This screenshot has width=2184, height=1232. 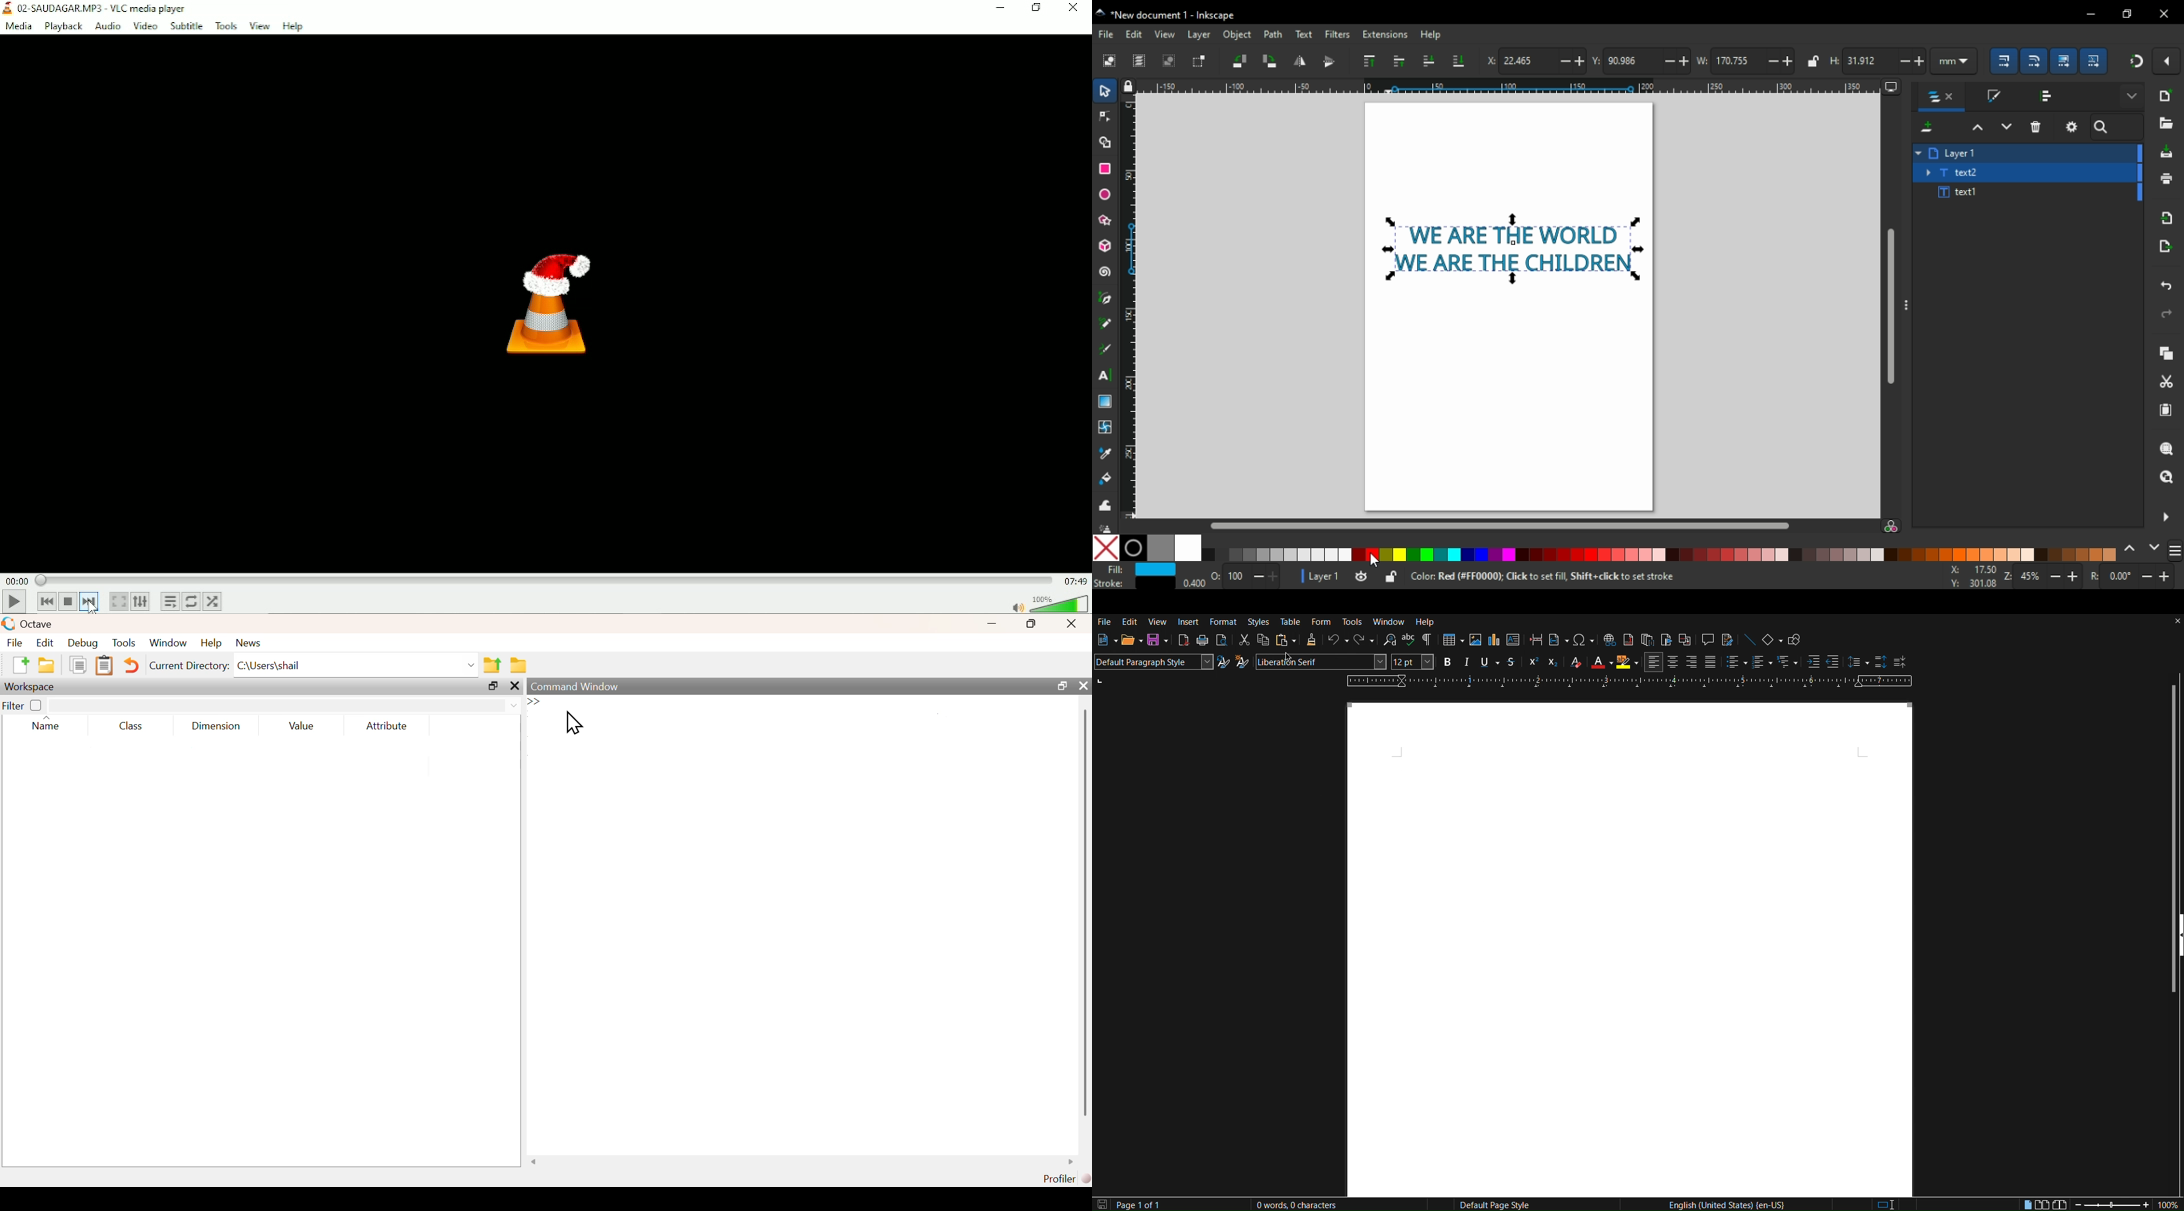 I want to click on Duplicate, so click(x=78, y=666).